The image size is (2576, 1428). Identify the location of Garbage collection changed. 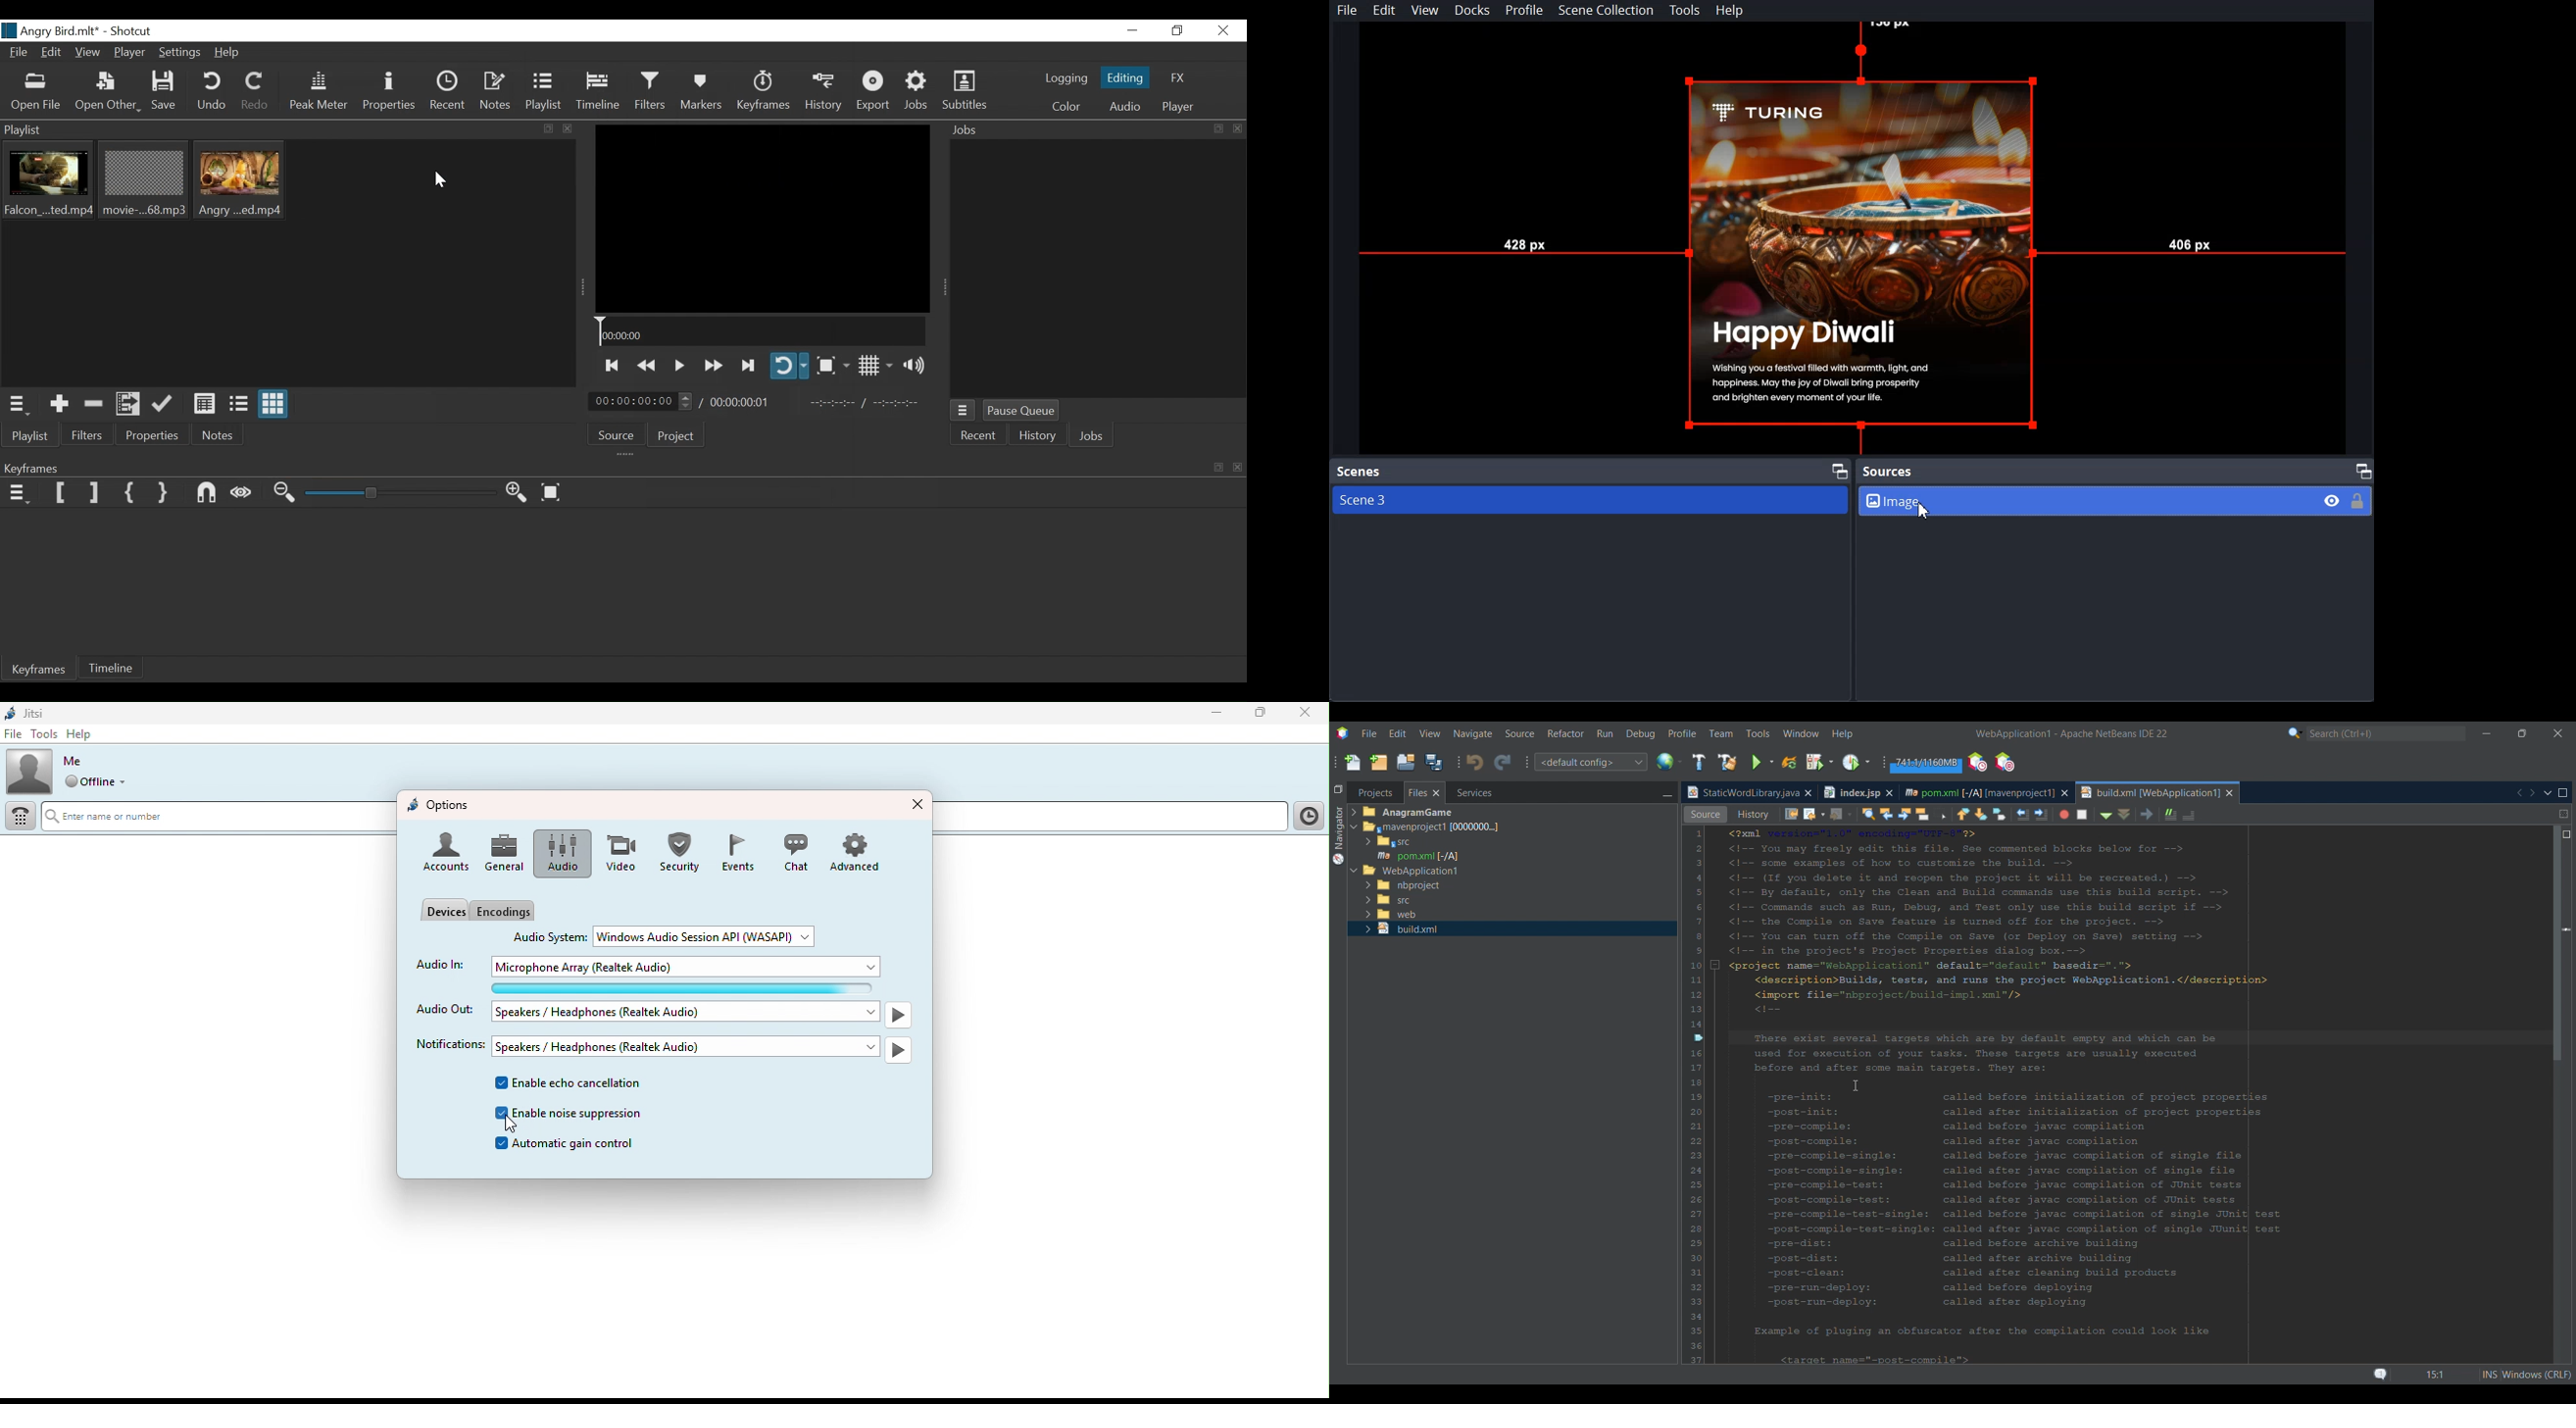
(1926, 764).